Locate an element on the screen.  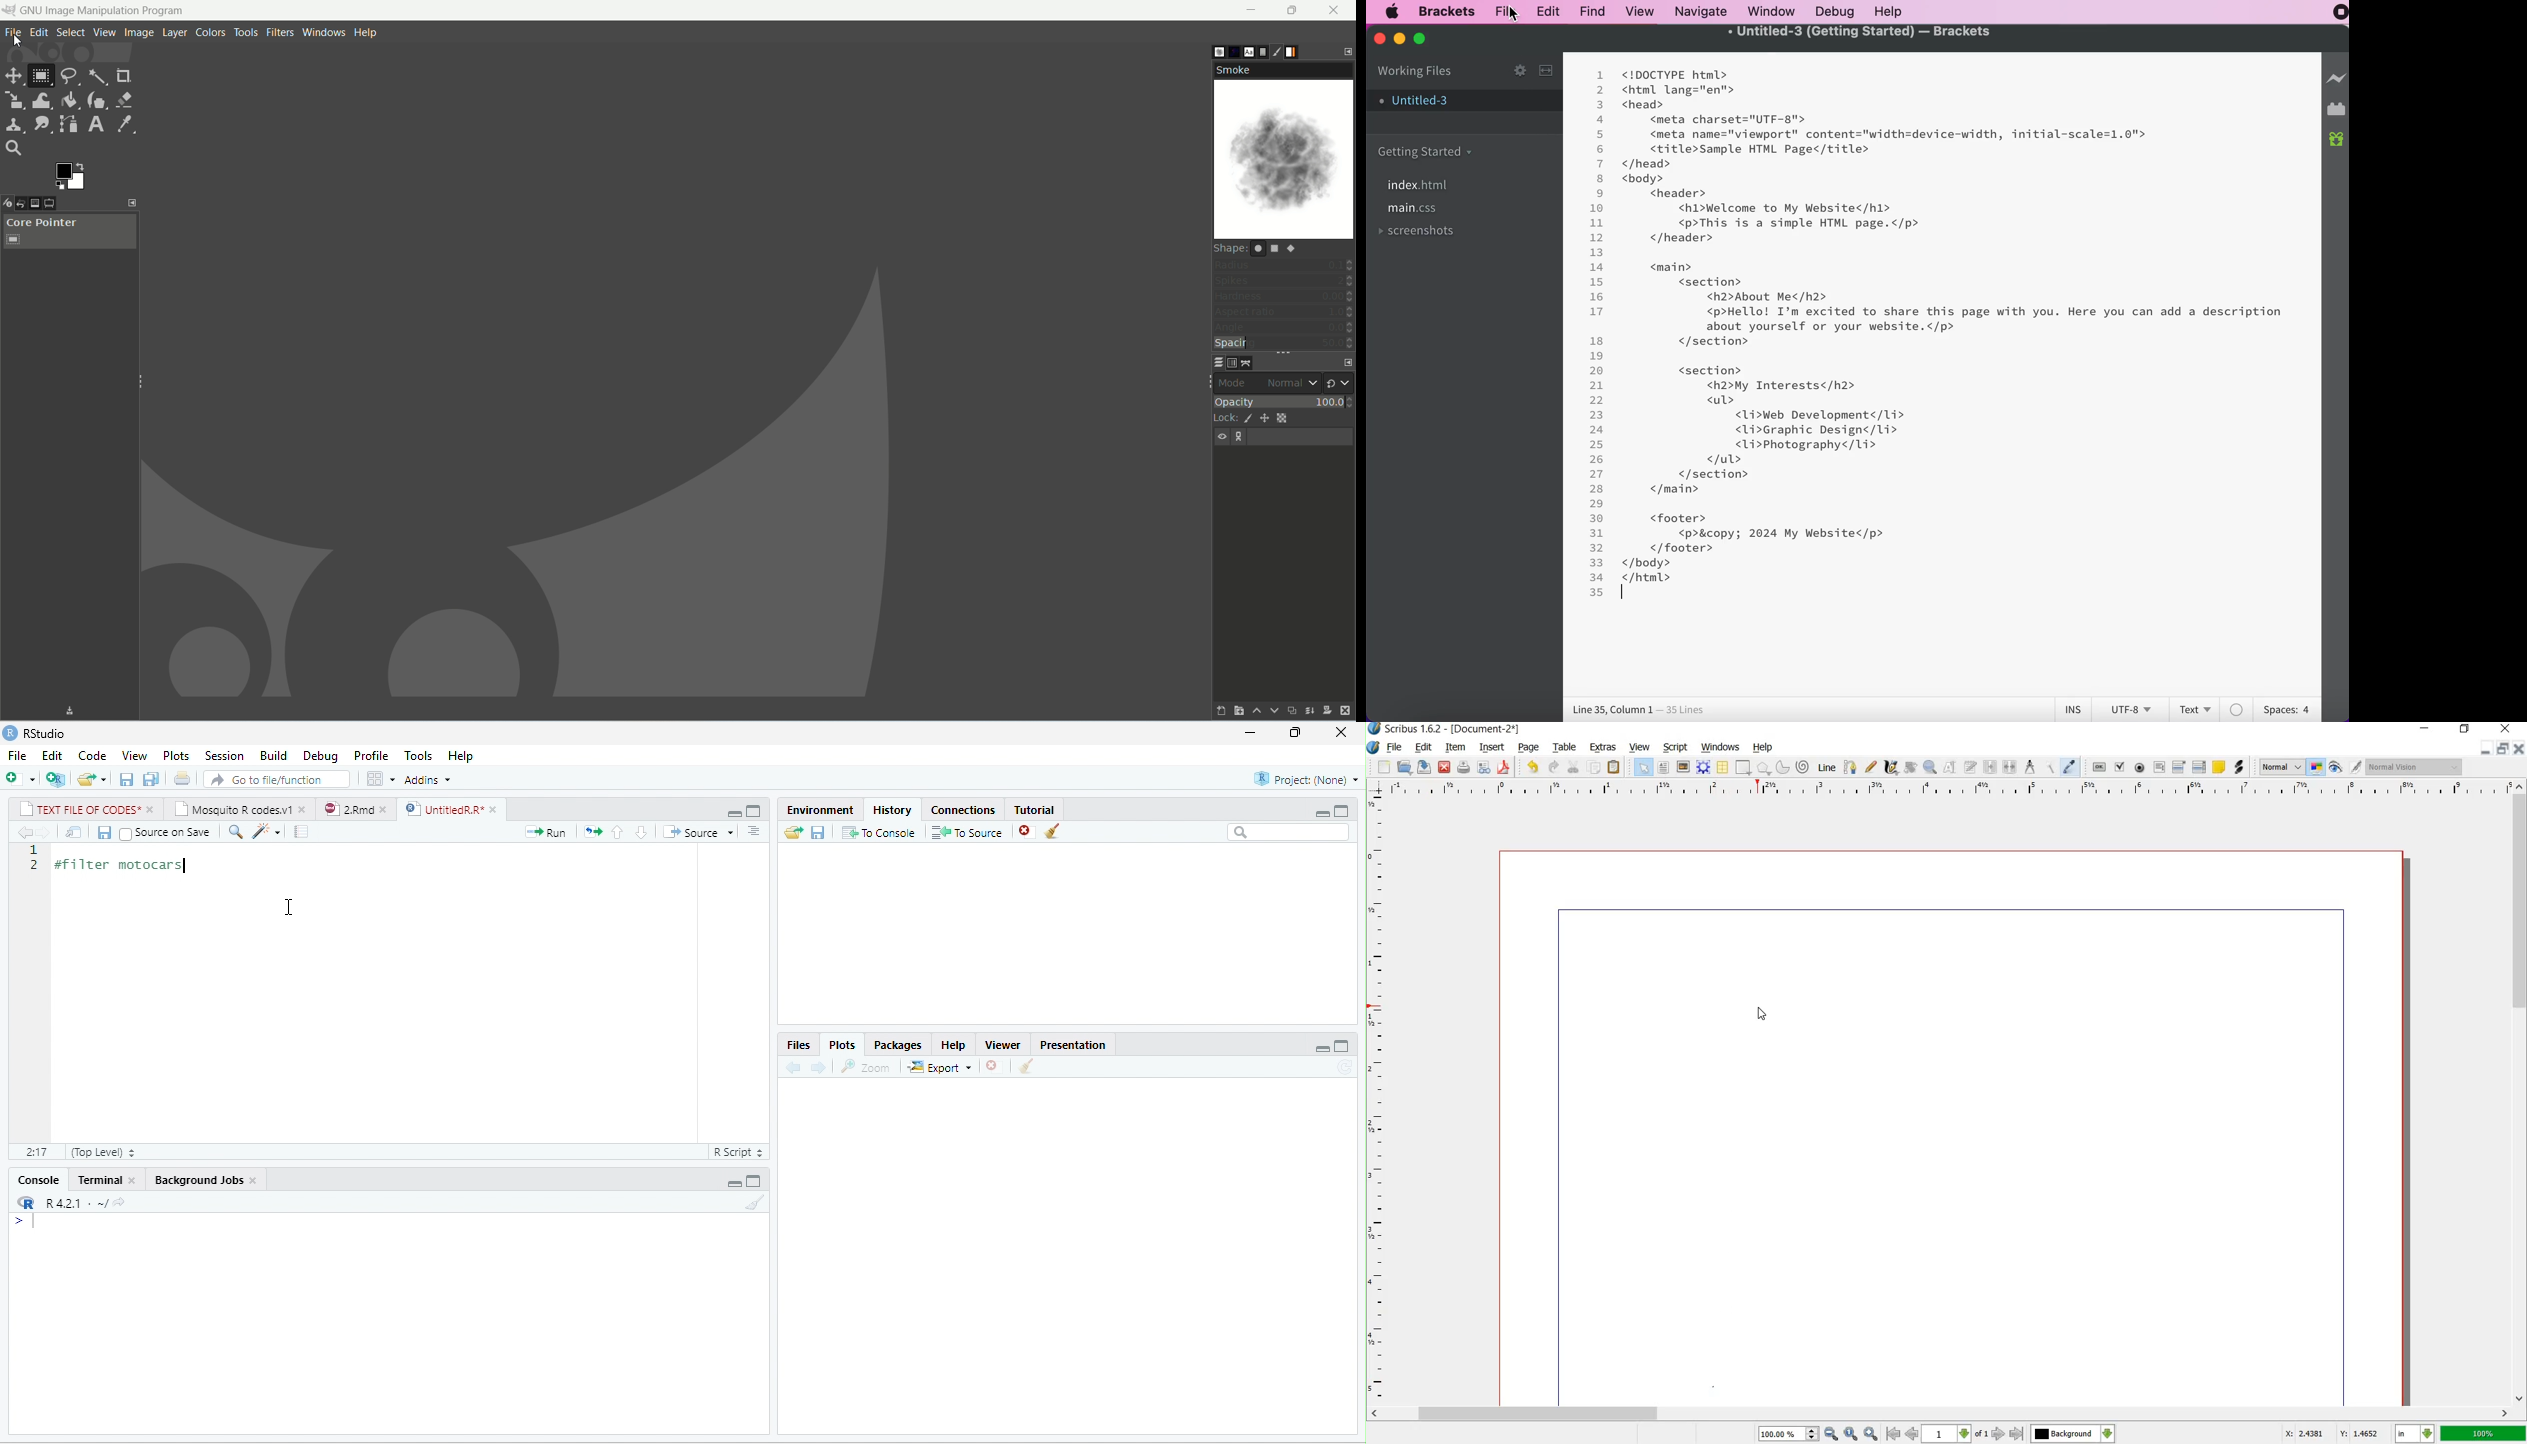
colors is located at coordinates (211, 32).